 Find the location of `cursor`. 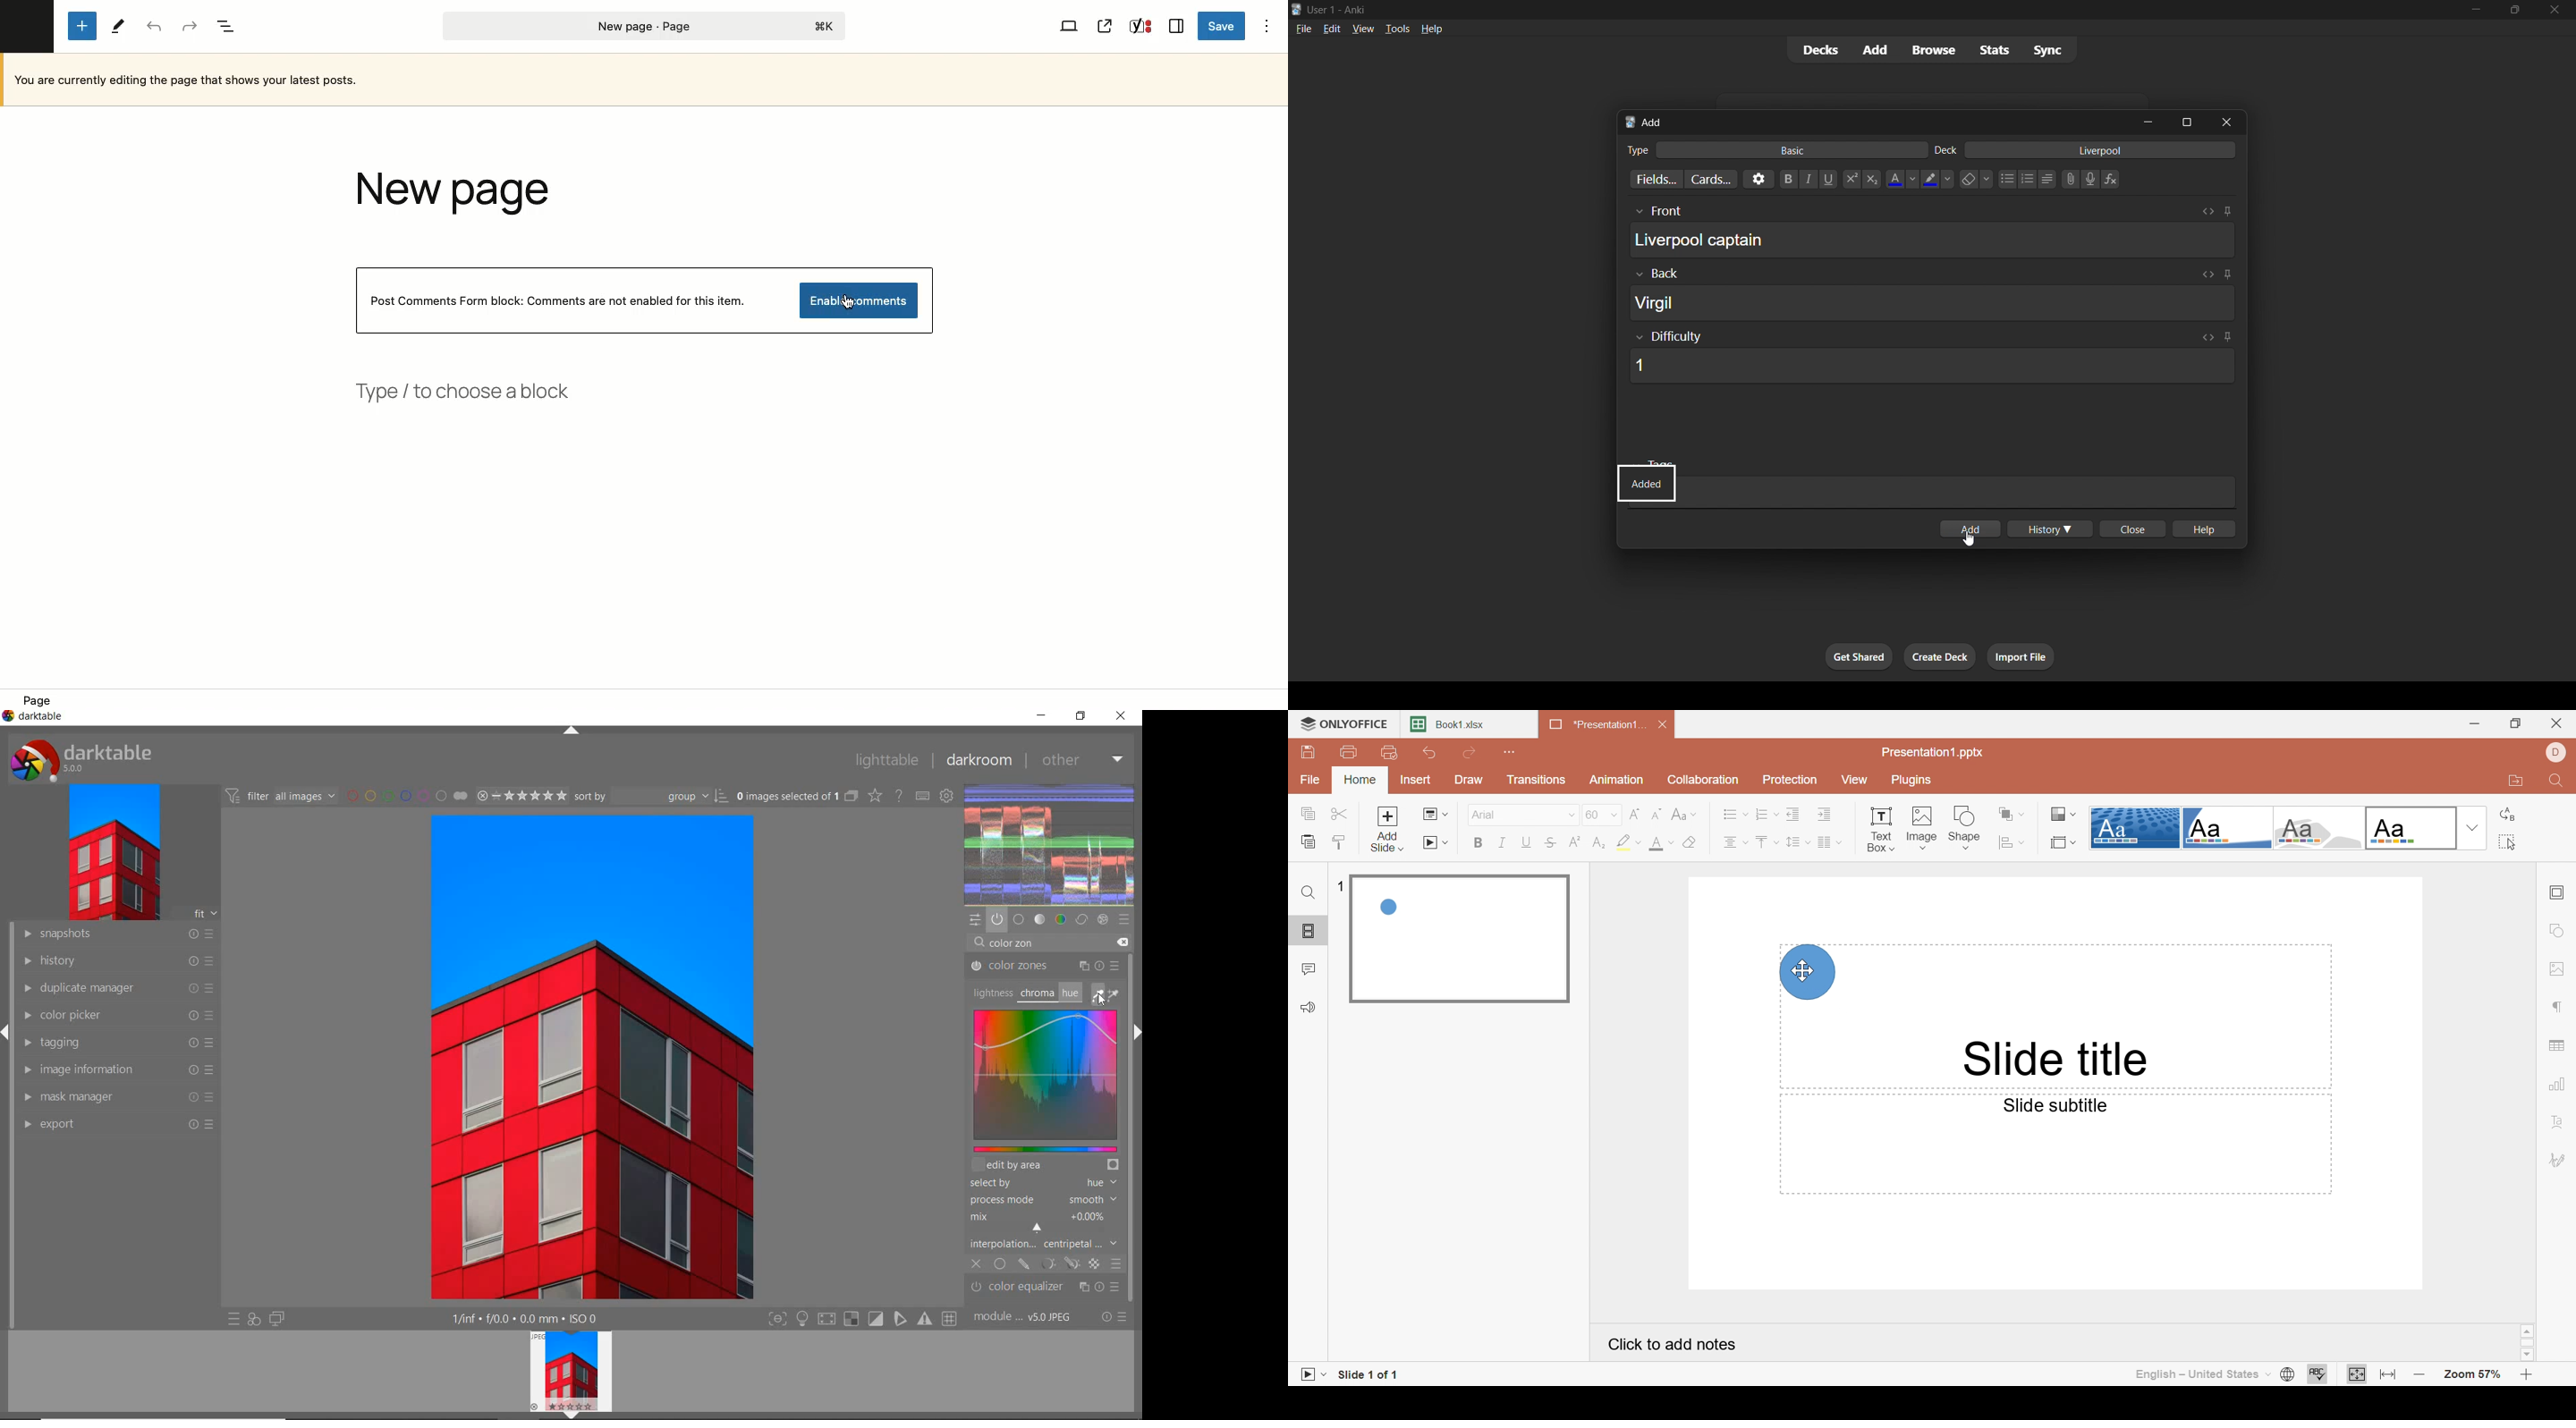

cursor is located at coordinates (1802, 971).